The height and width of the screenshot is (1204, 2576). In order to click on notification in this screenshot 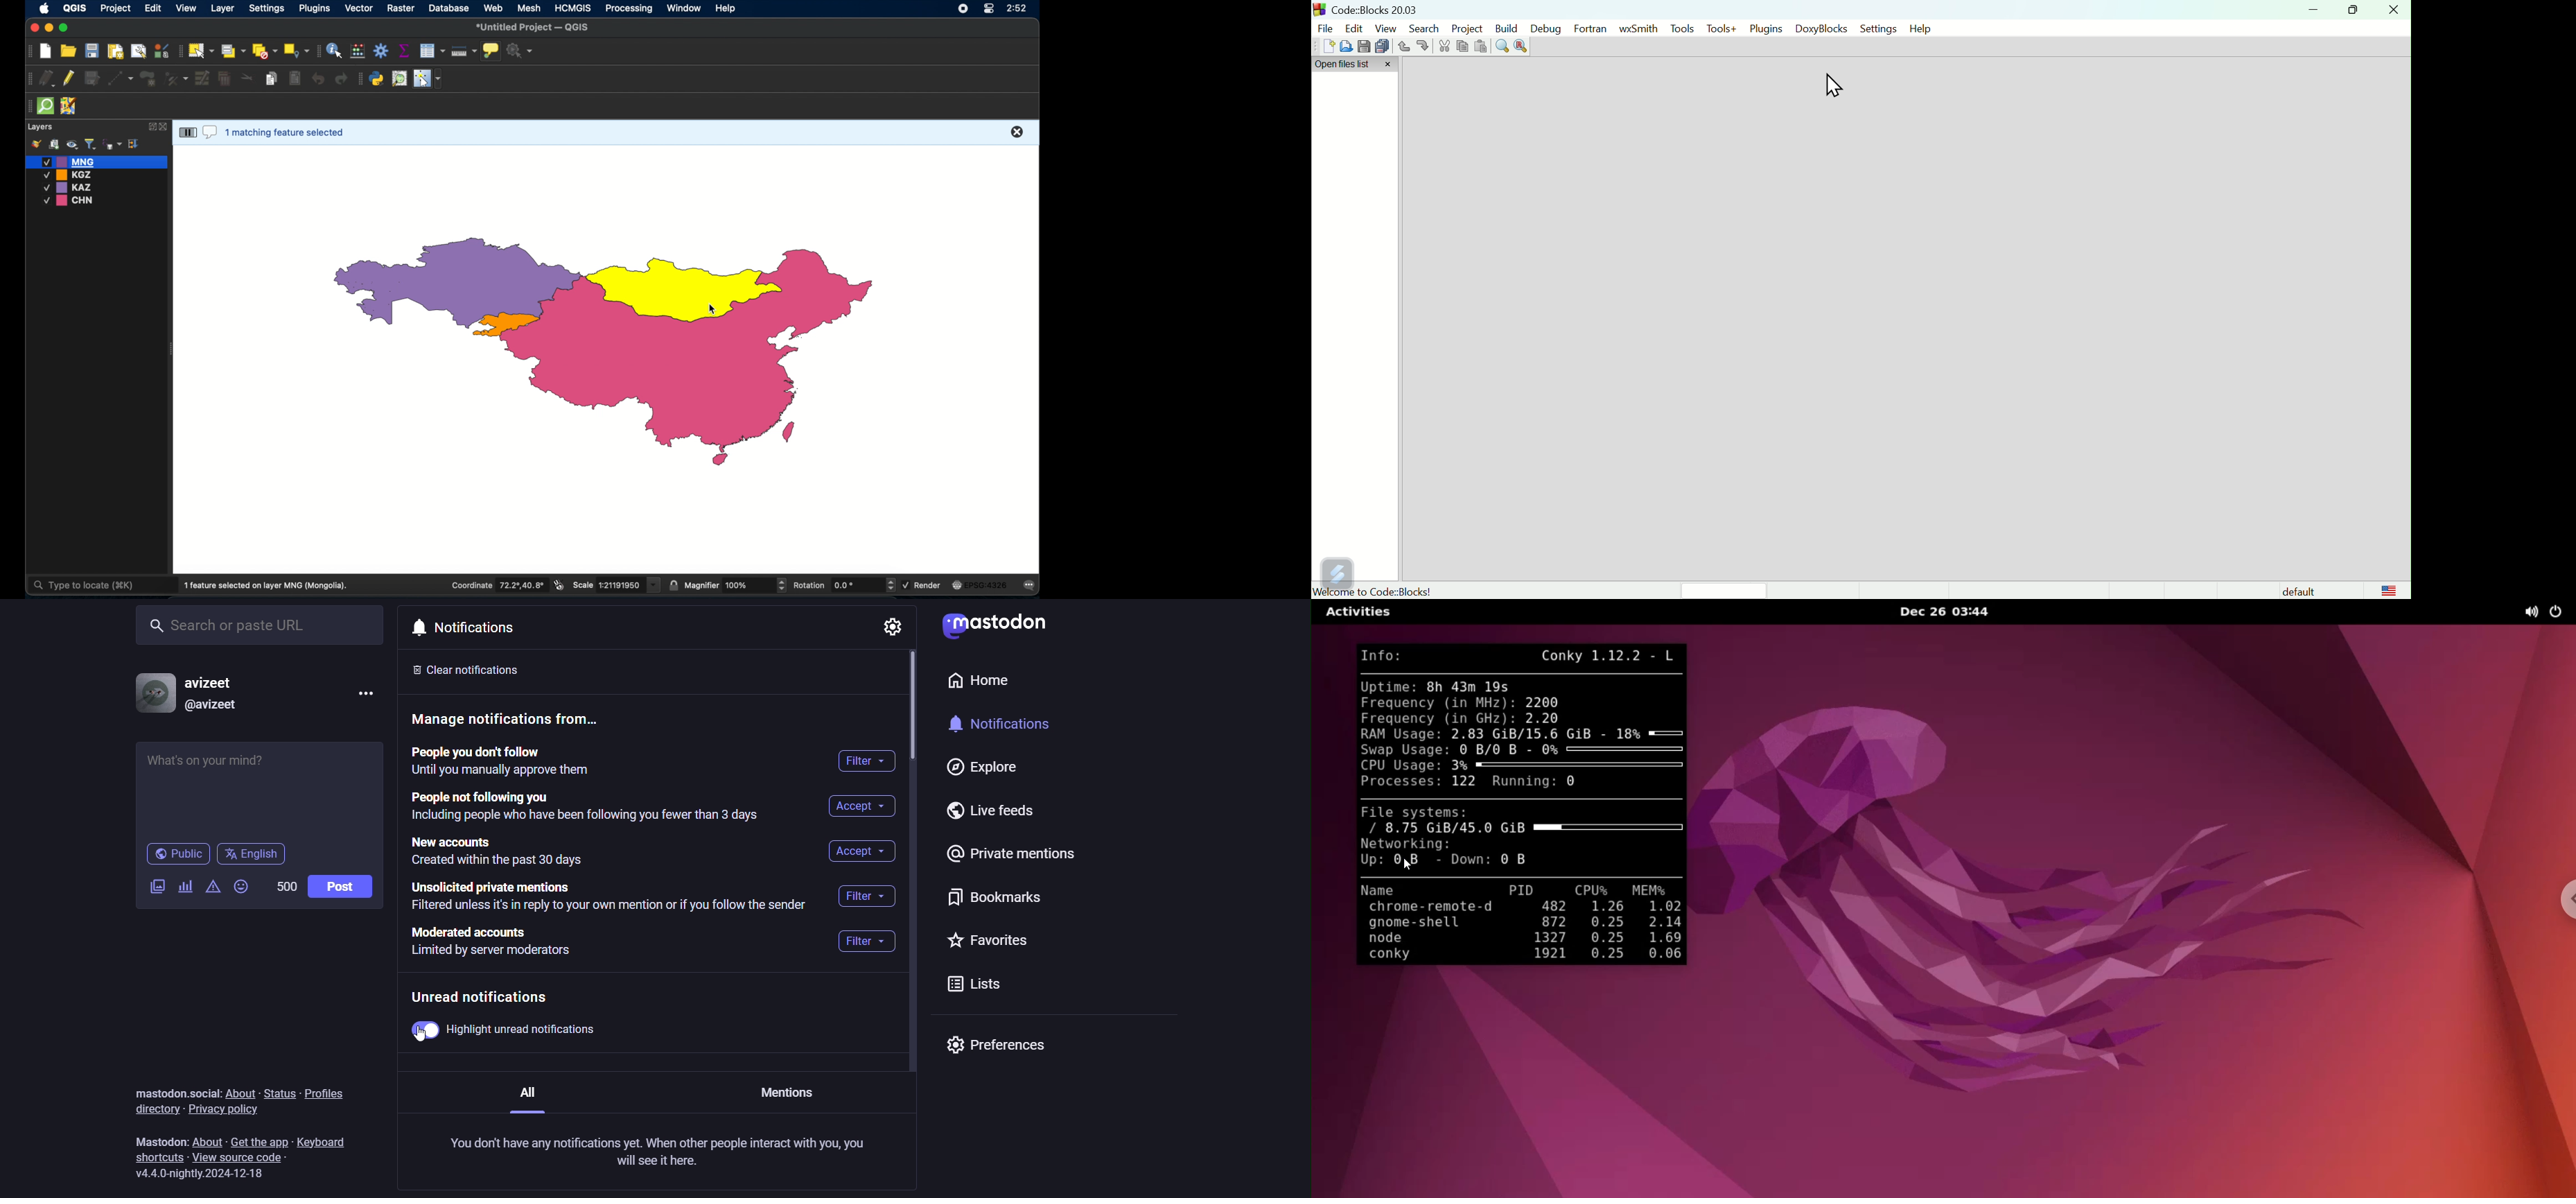, I will do `click(1012, 728)`.